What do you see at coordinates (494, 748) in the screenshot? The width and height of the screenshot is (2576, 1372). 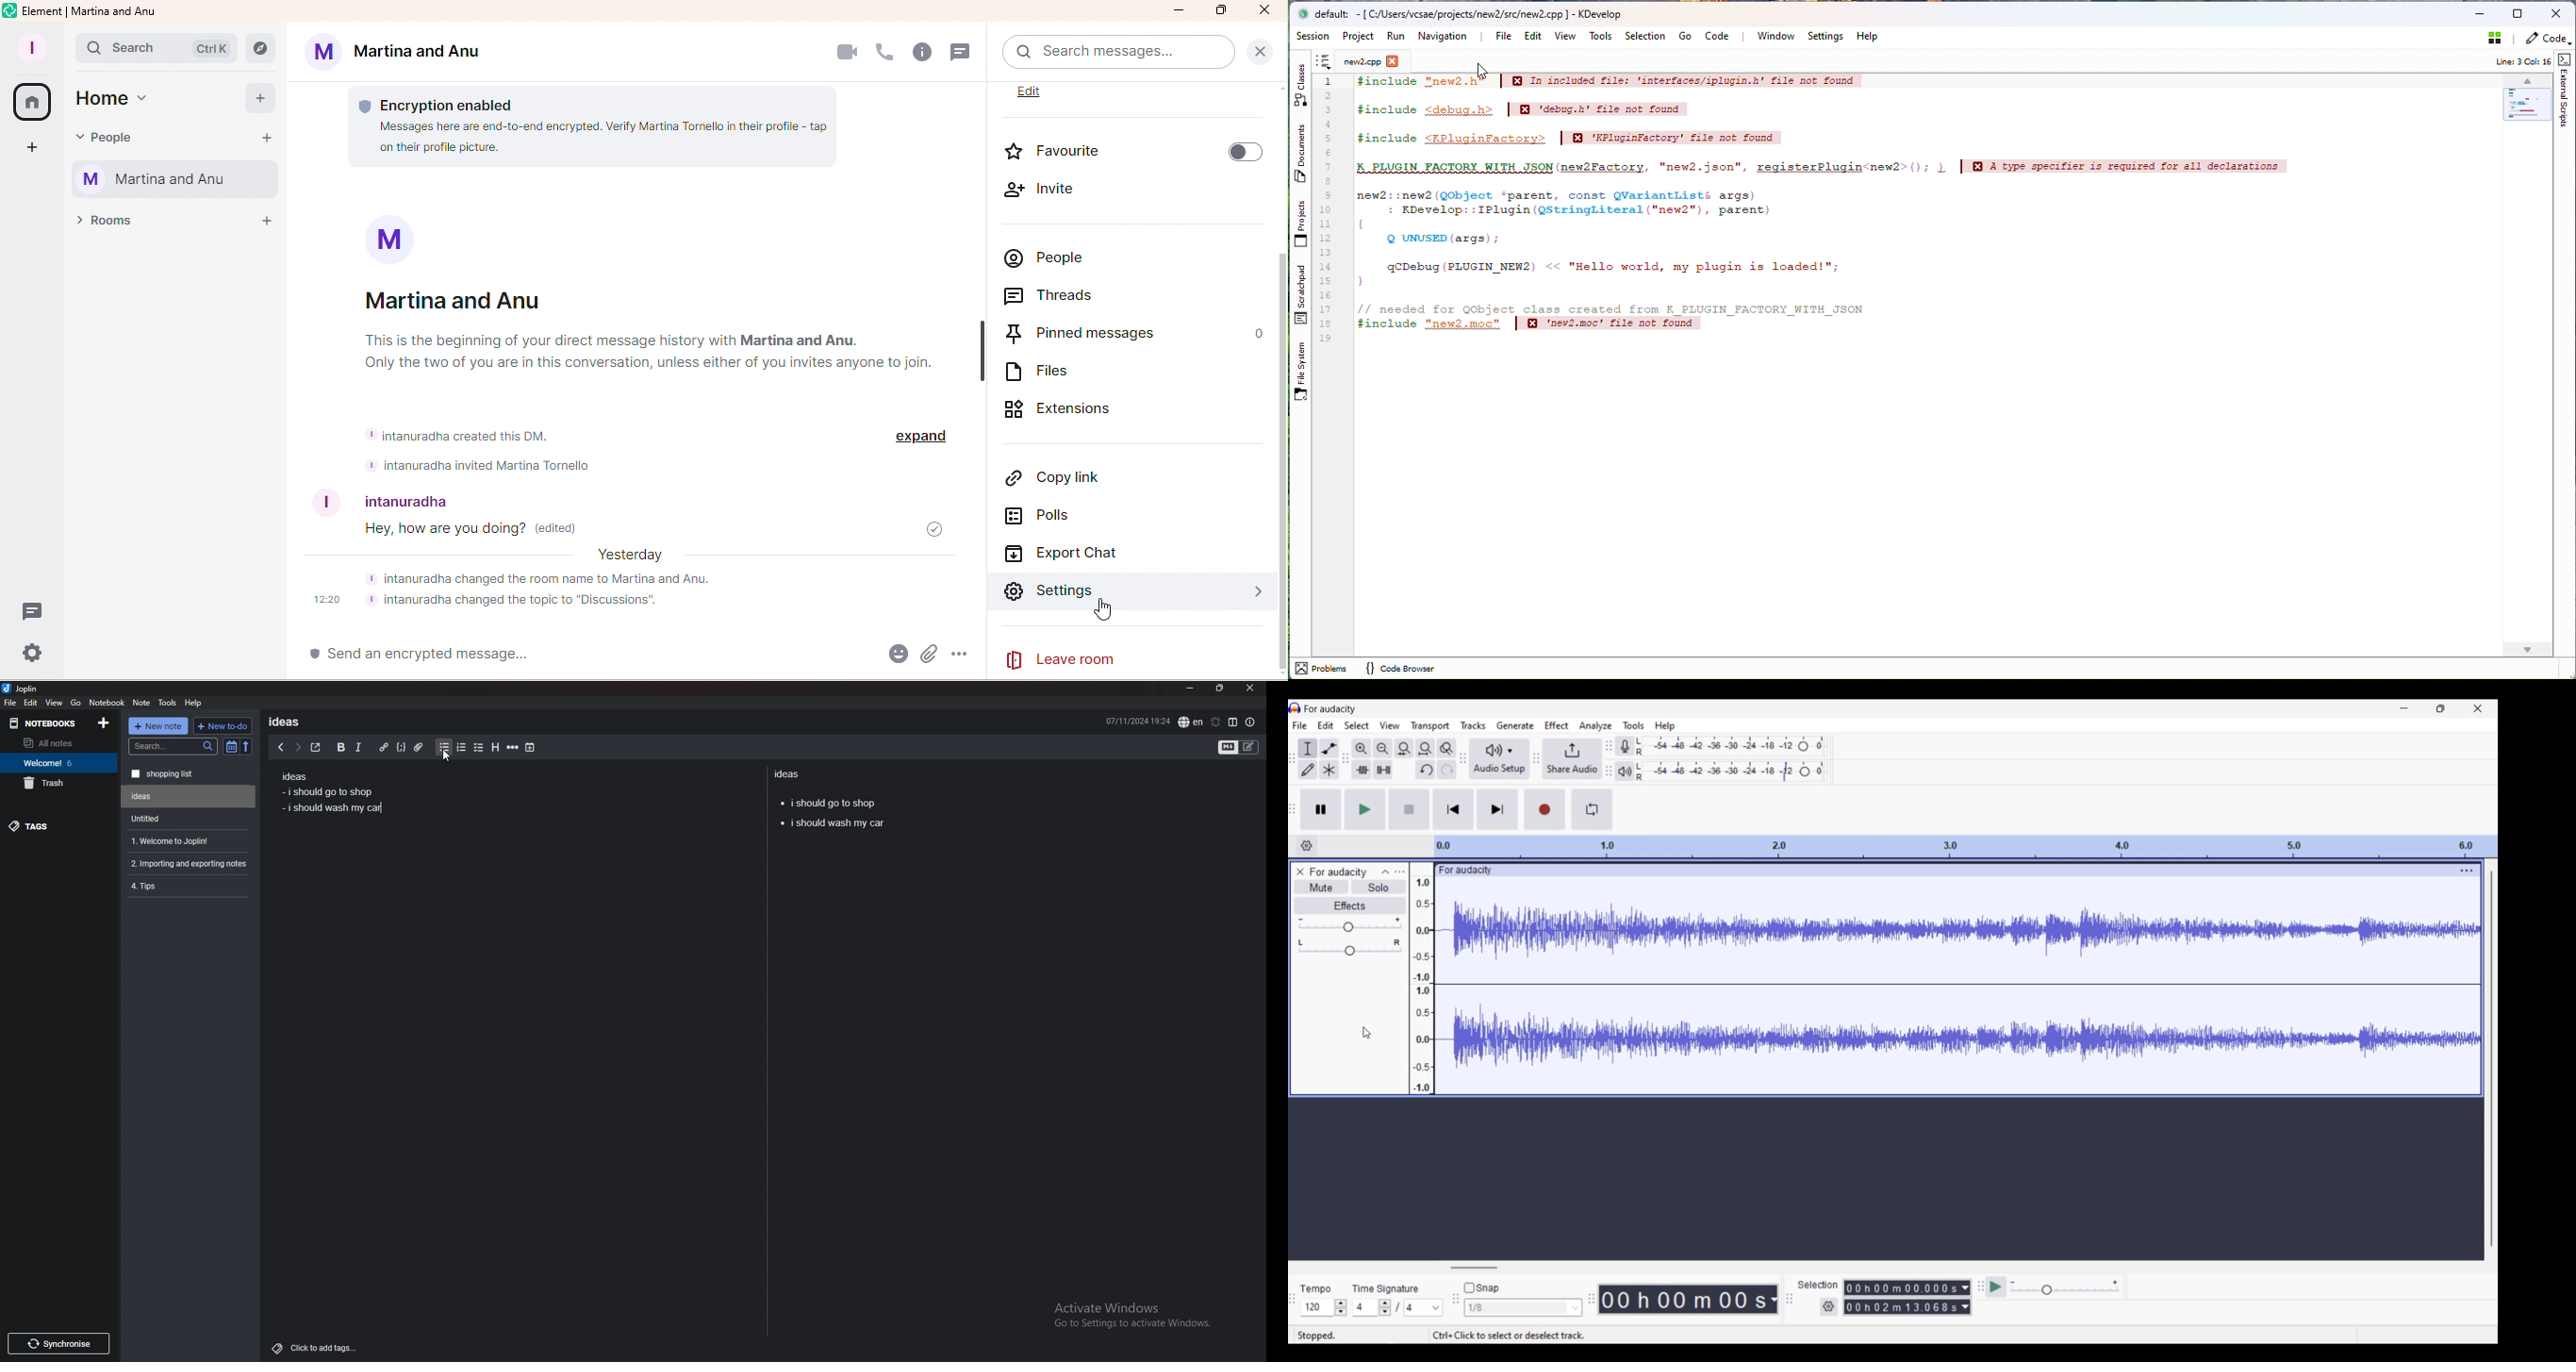 I see `heading` at bounding box center [494, 748].